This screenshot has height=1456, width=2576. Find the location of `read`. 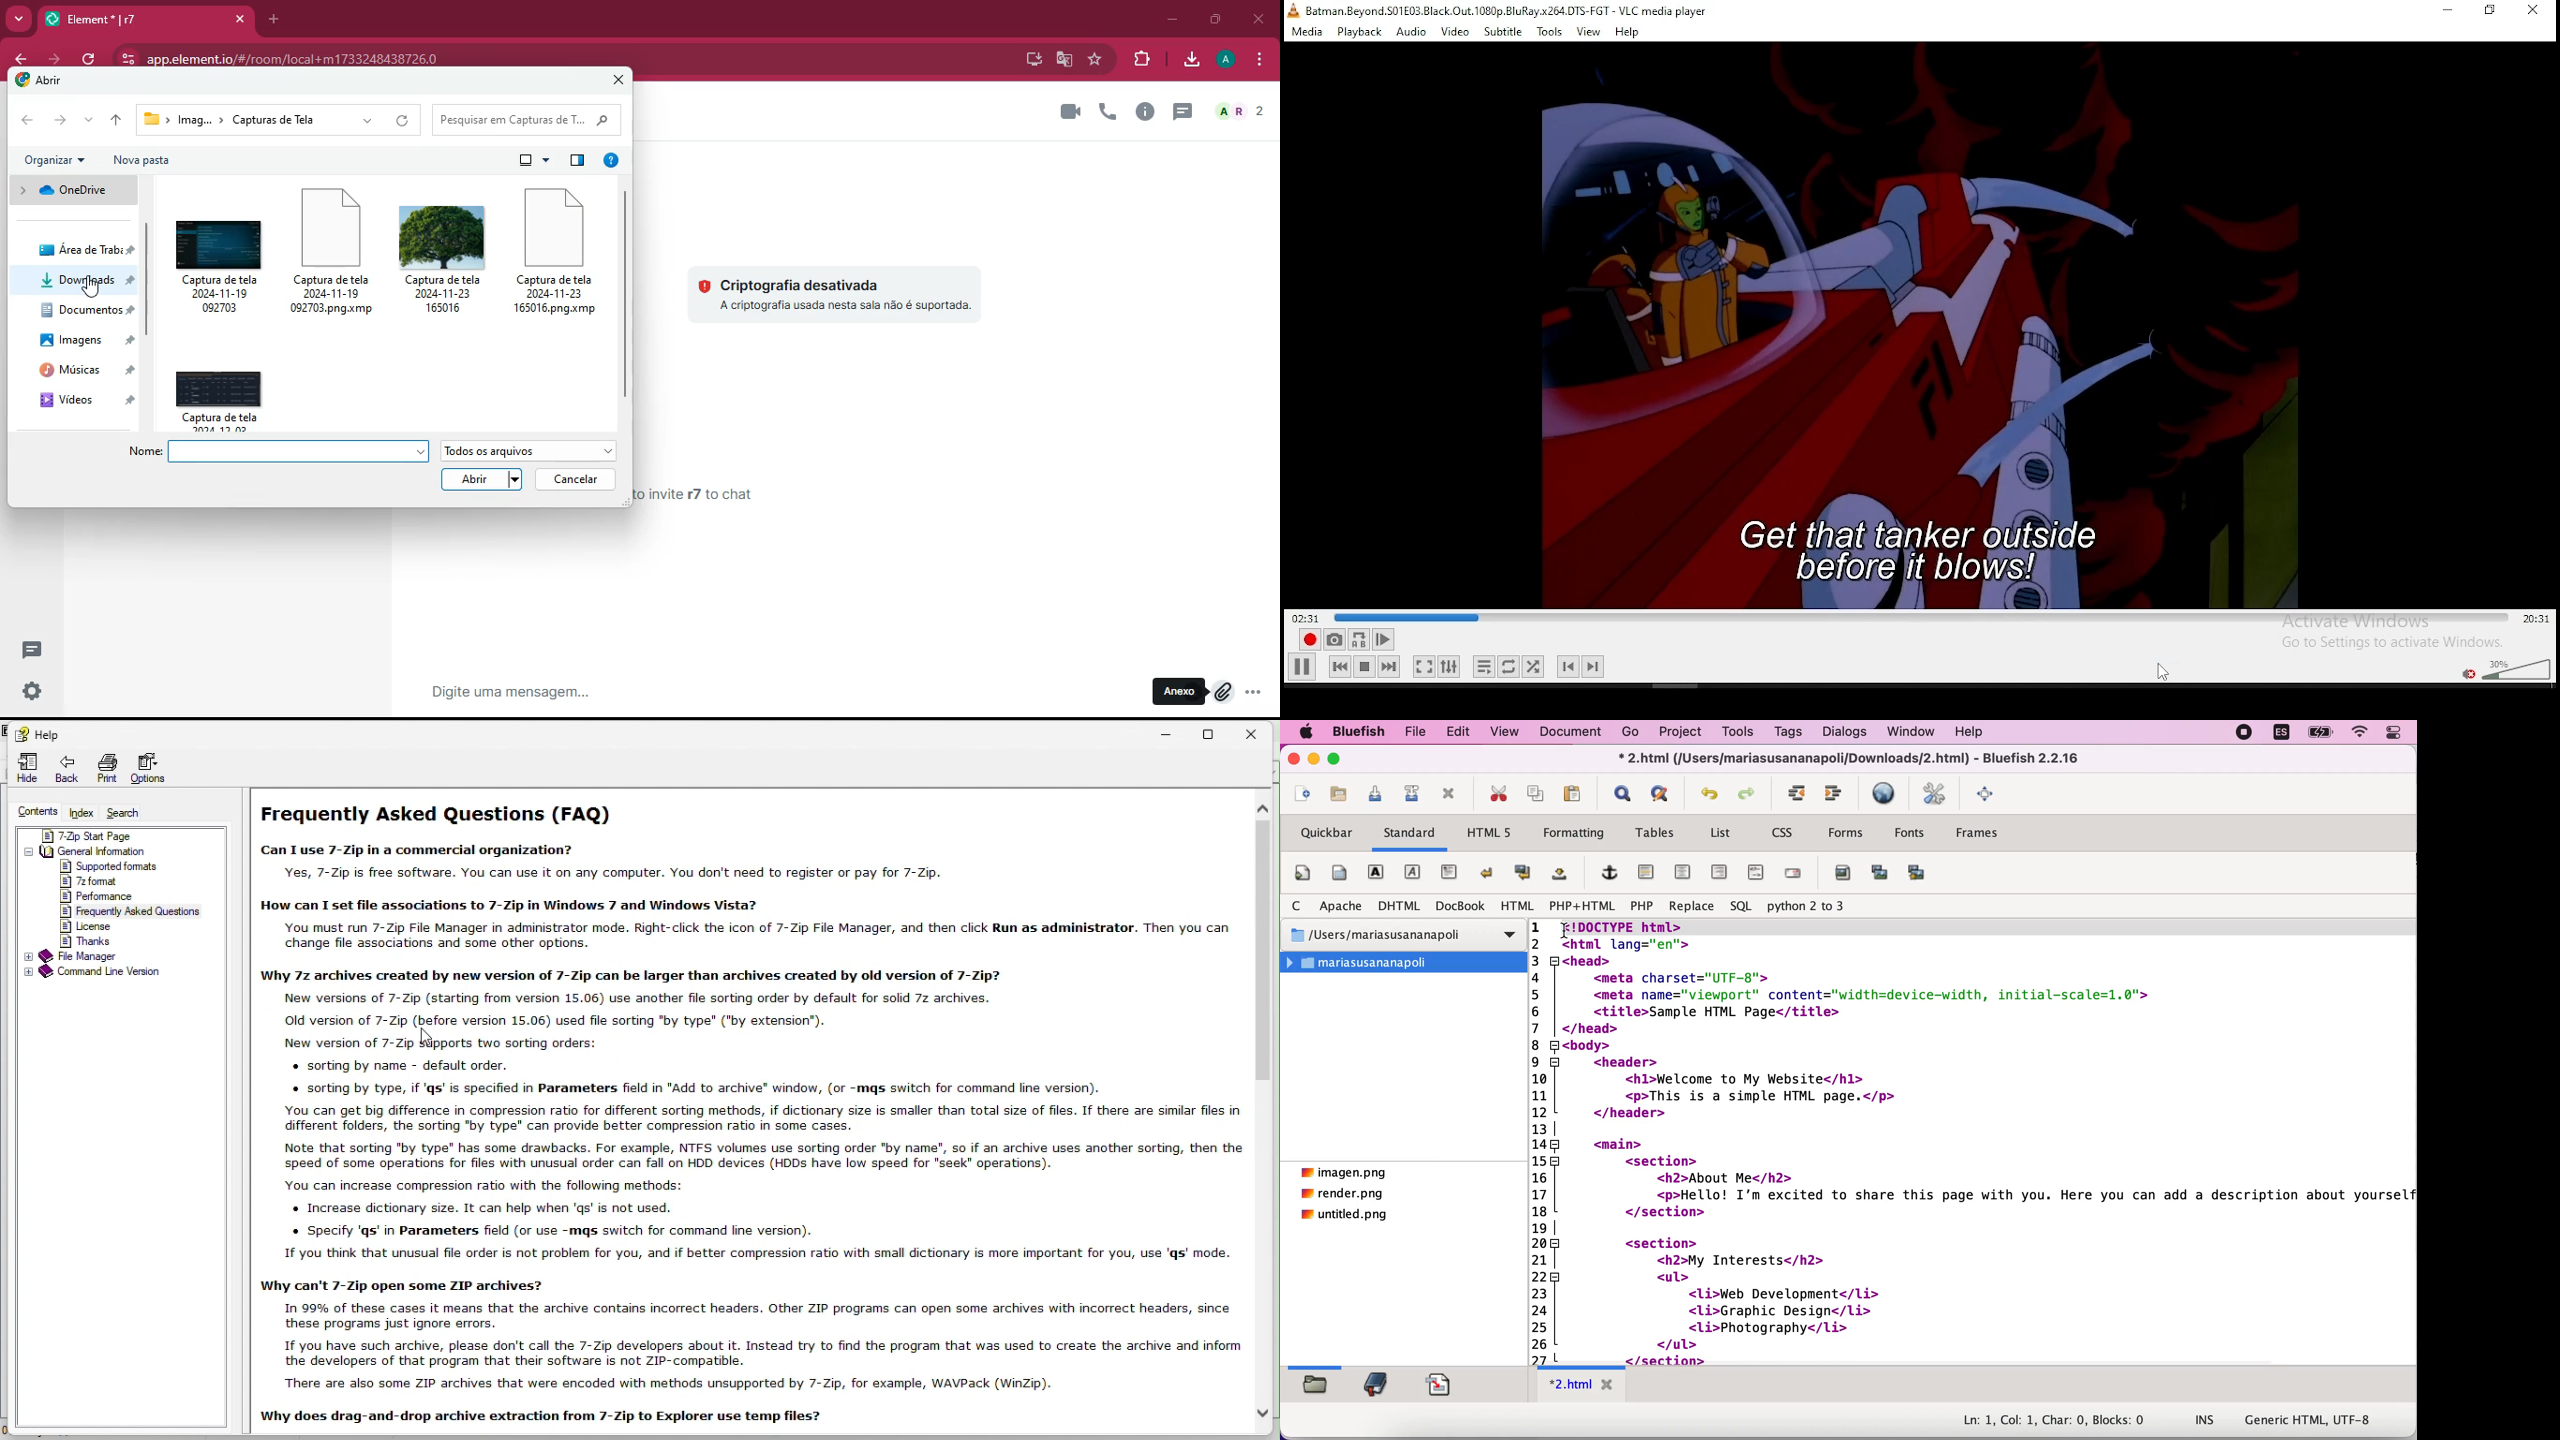

read is located at coordinates (579, 158).